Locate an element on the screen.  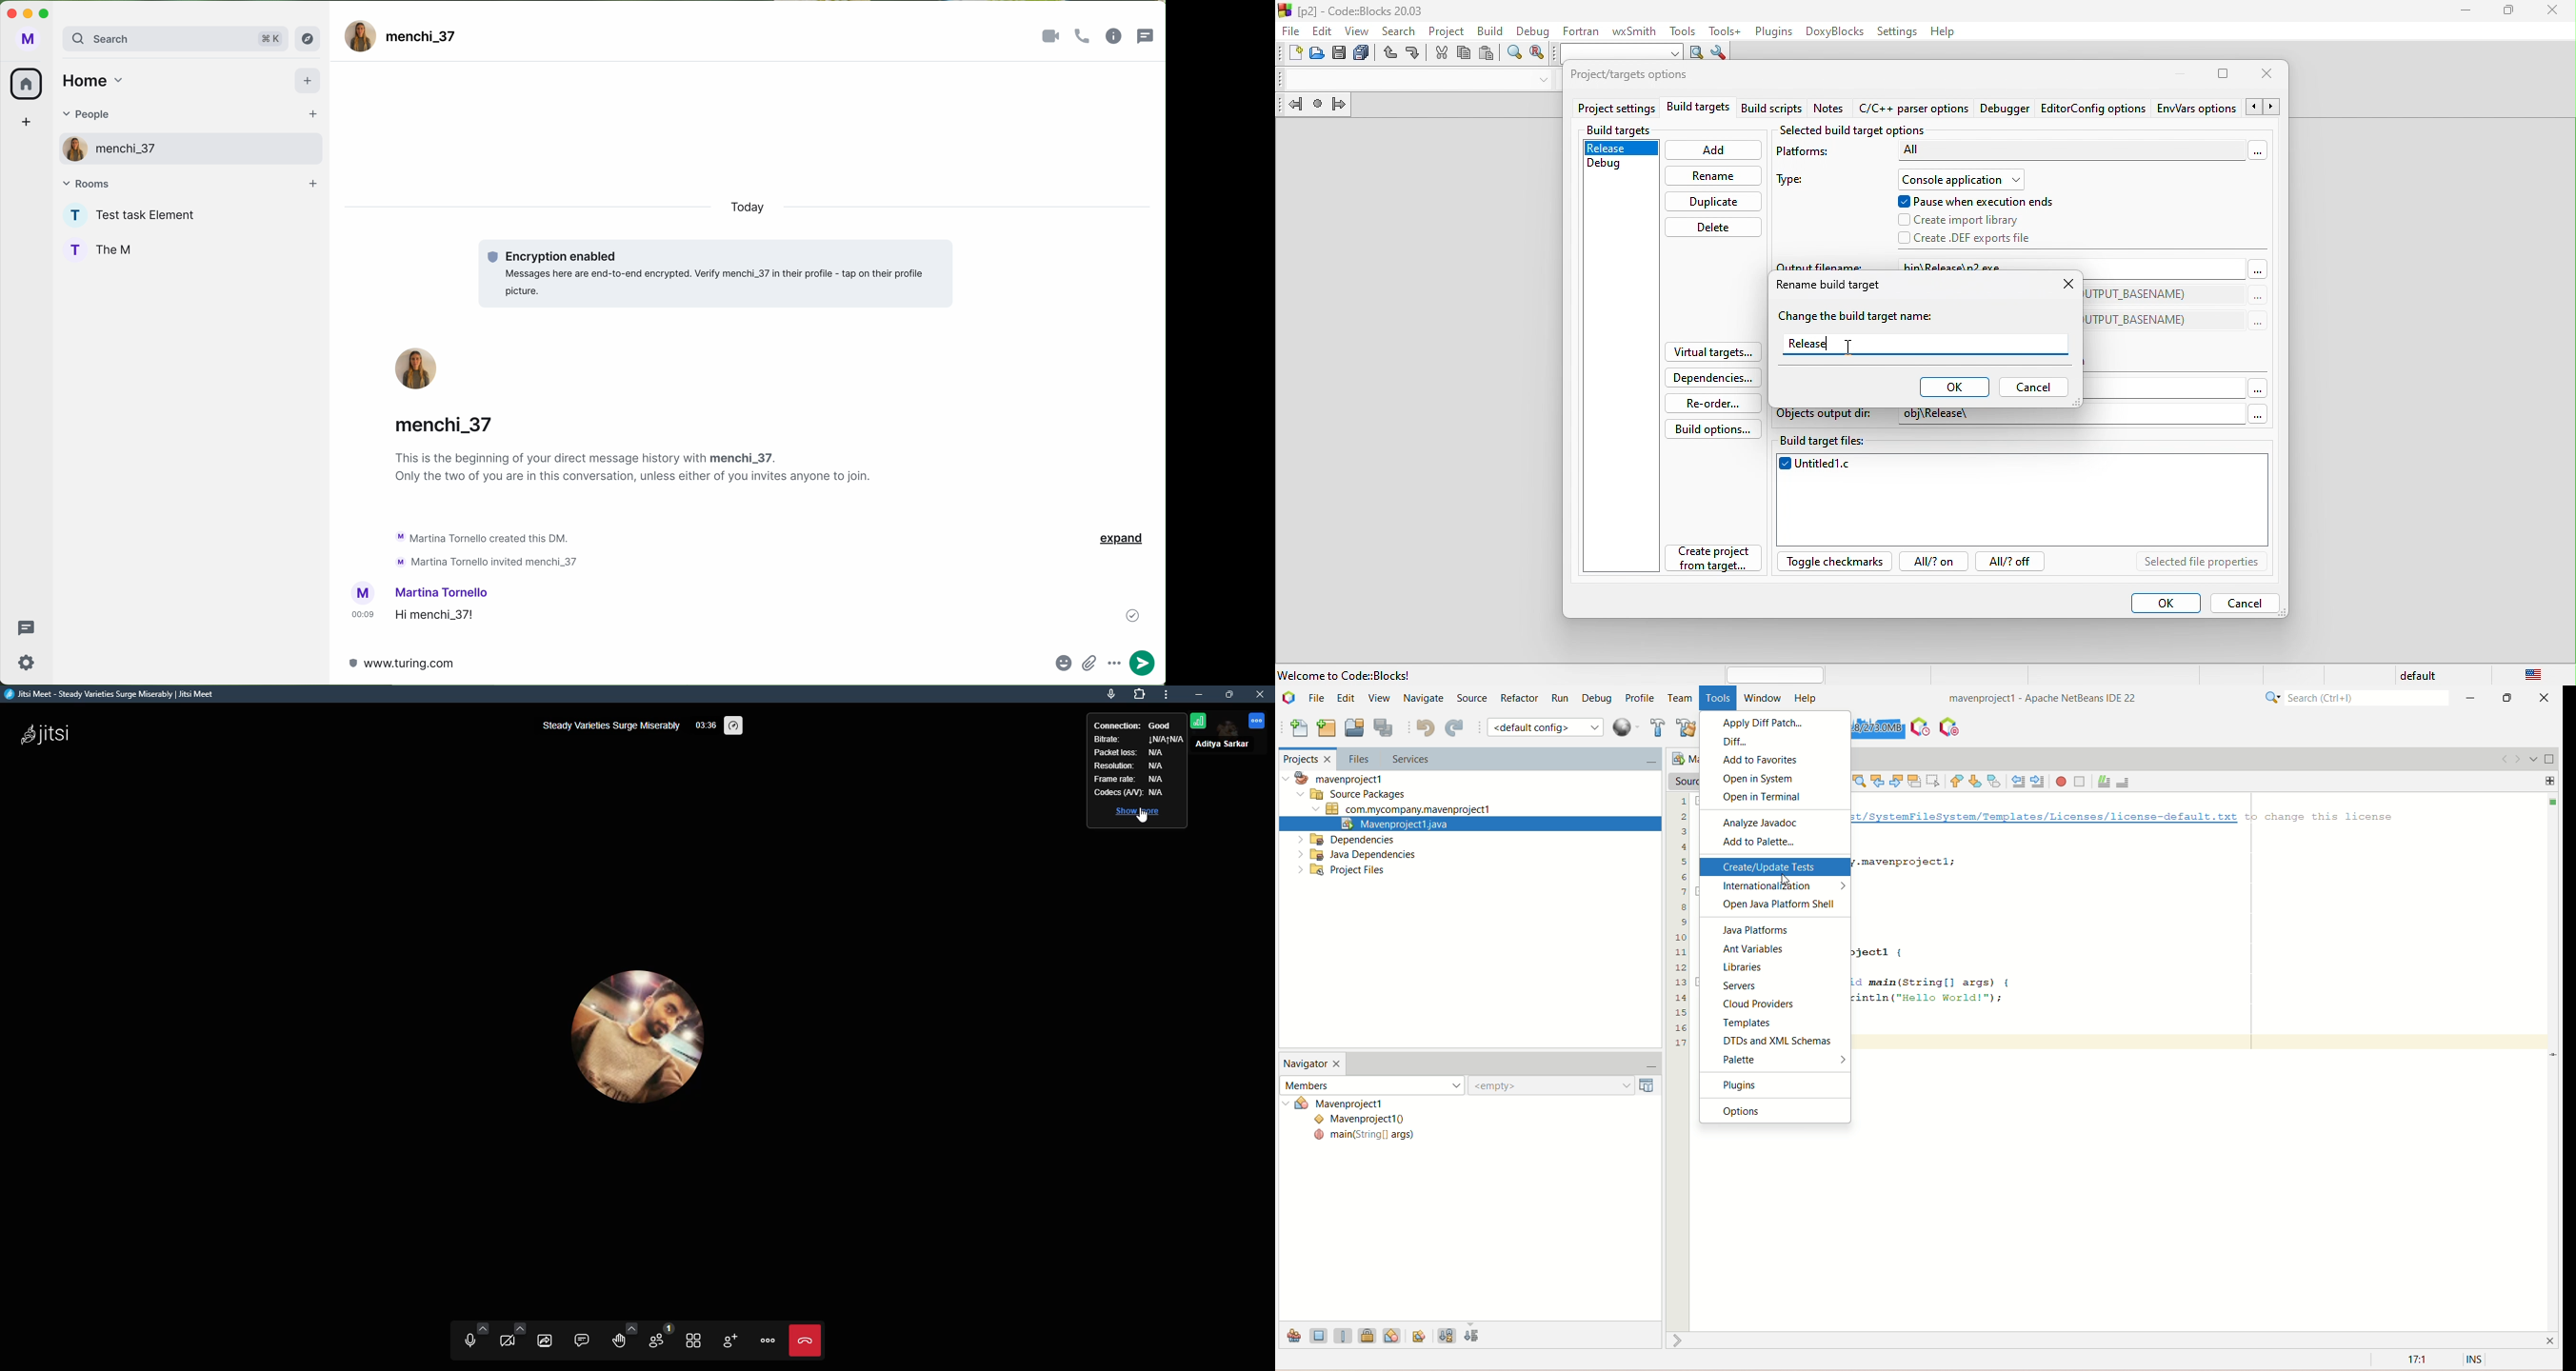
project files is located at coordinates (1343, 871).